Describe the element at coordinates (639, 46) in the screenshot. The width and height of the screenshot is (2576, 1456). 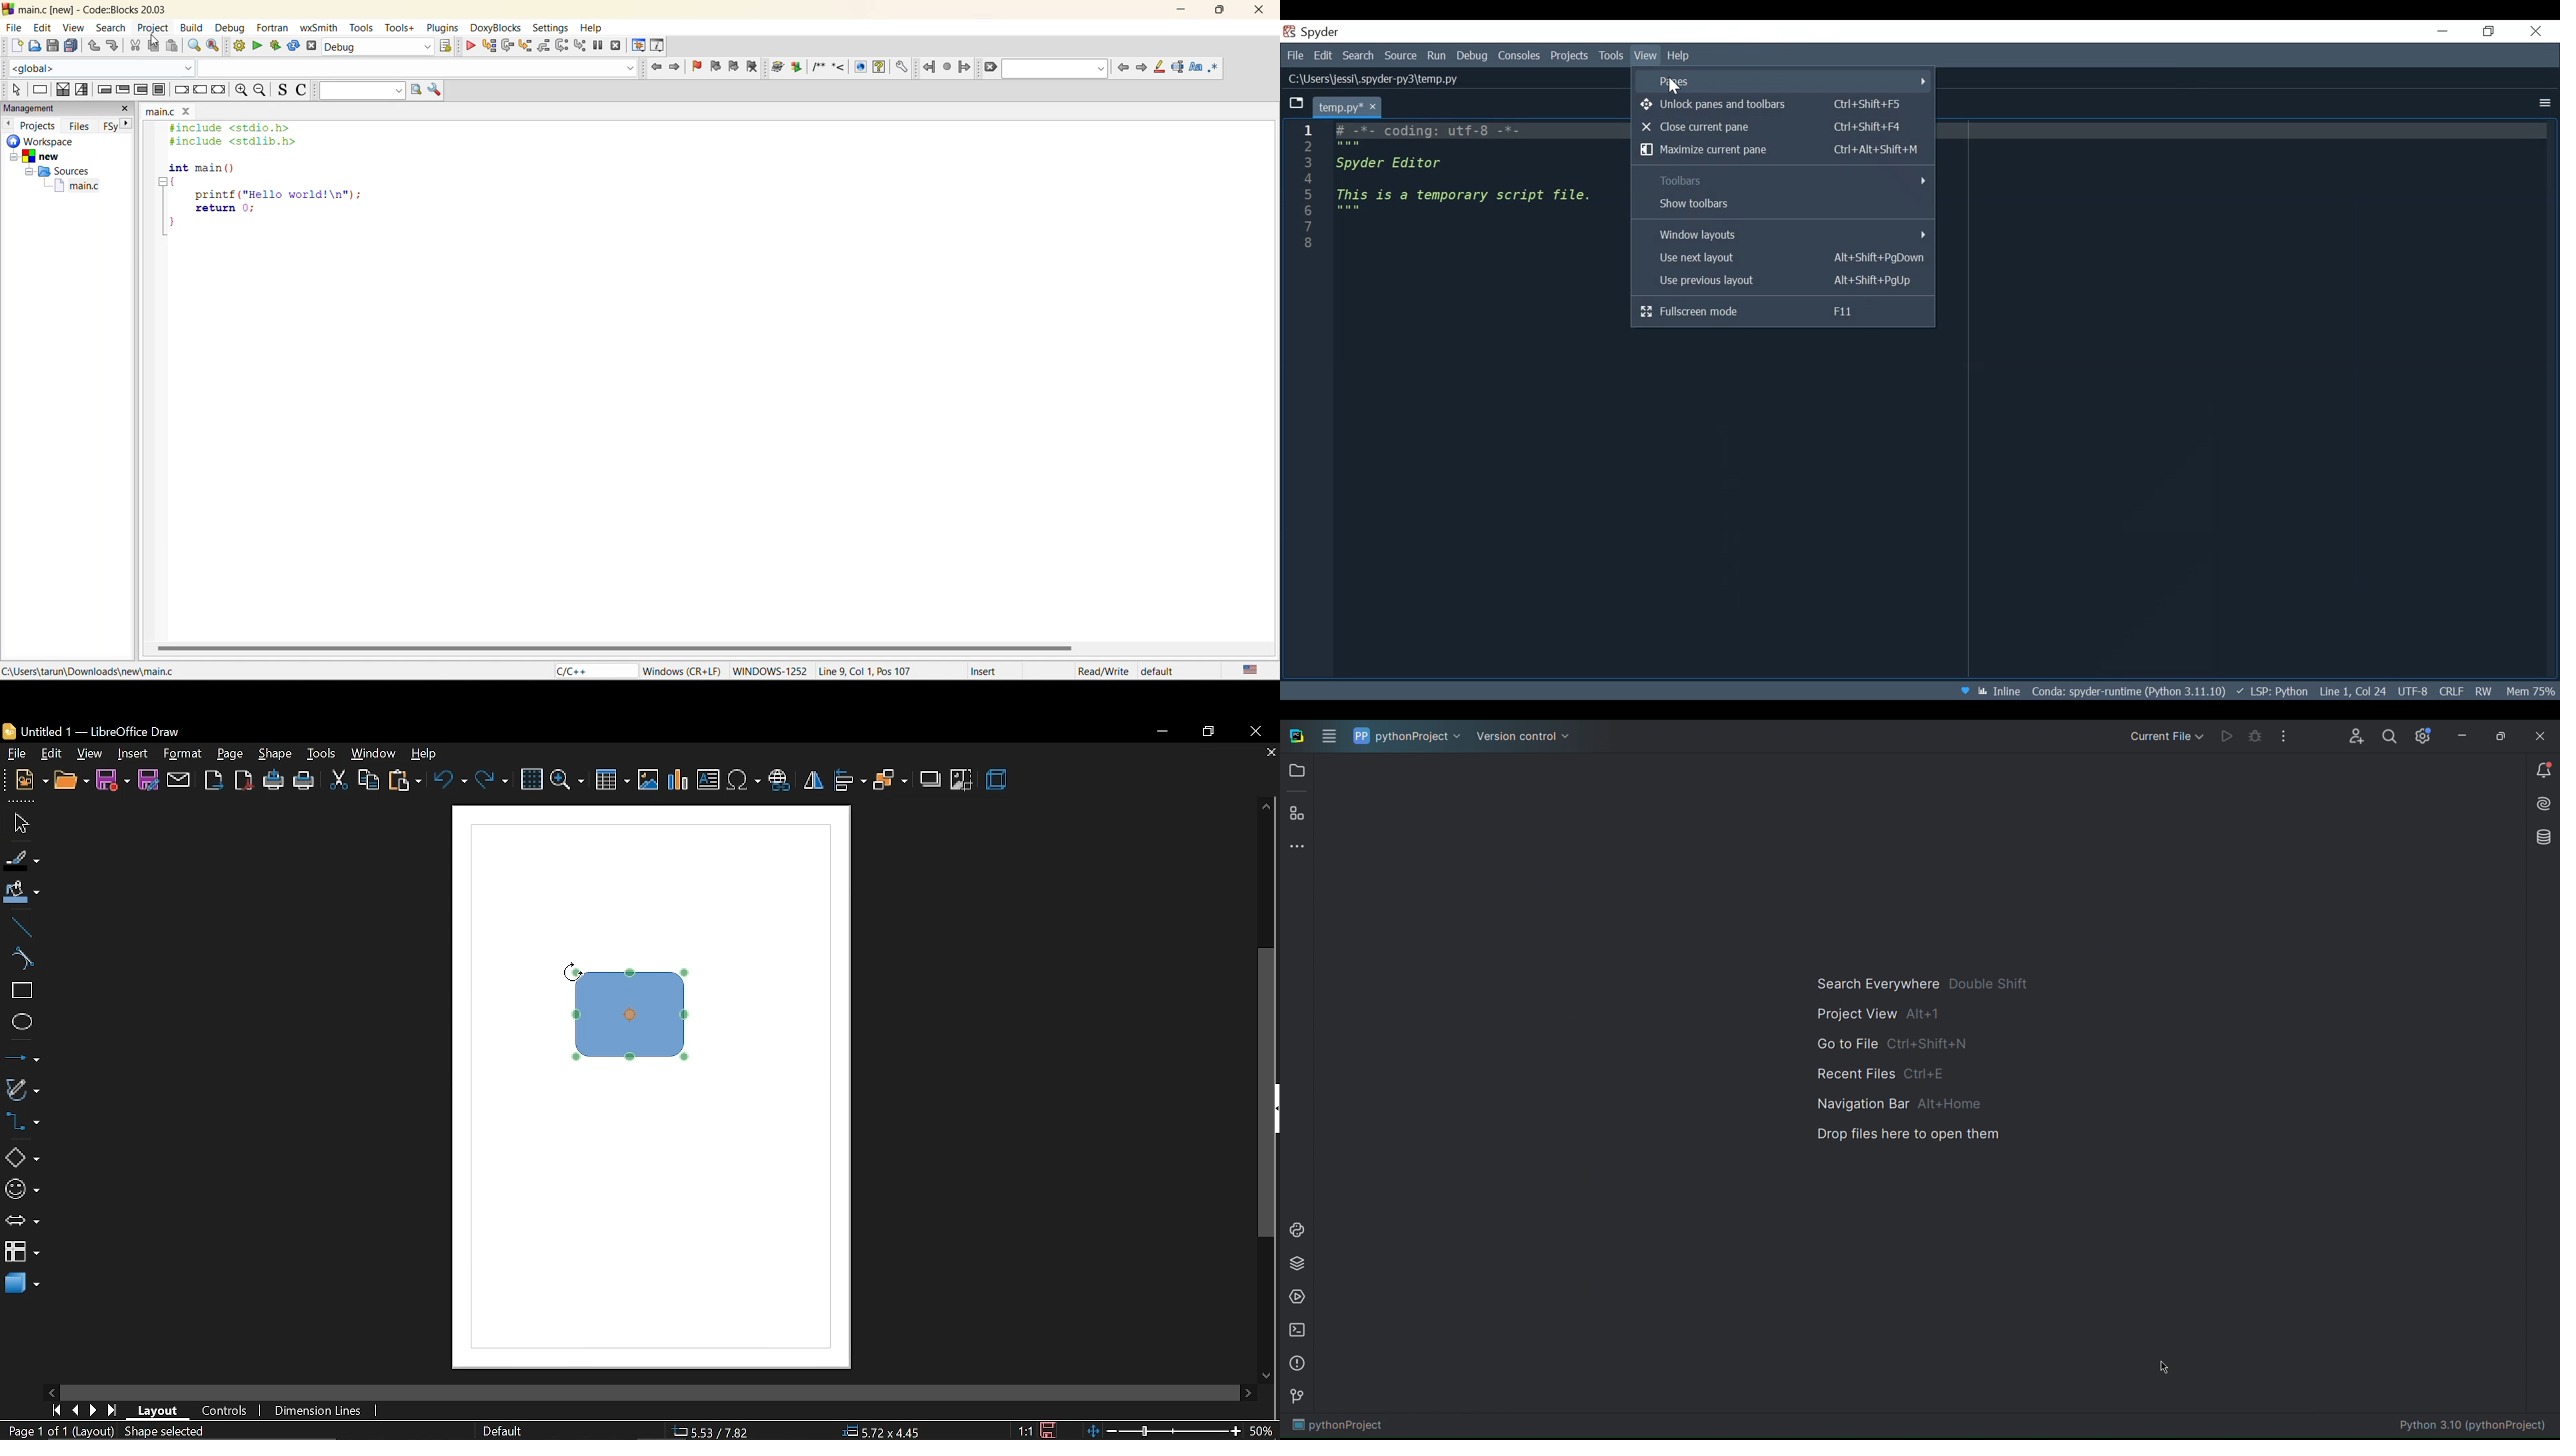
I see `debugging windows` at that location.